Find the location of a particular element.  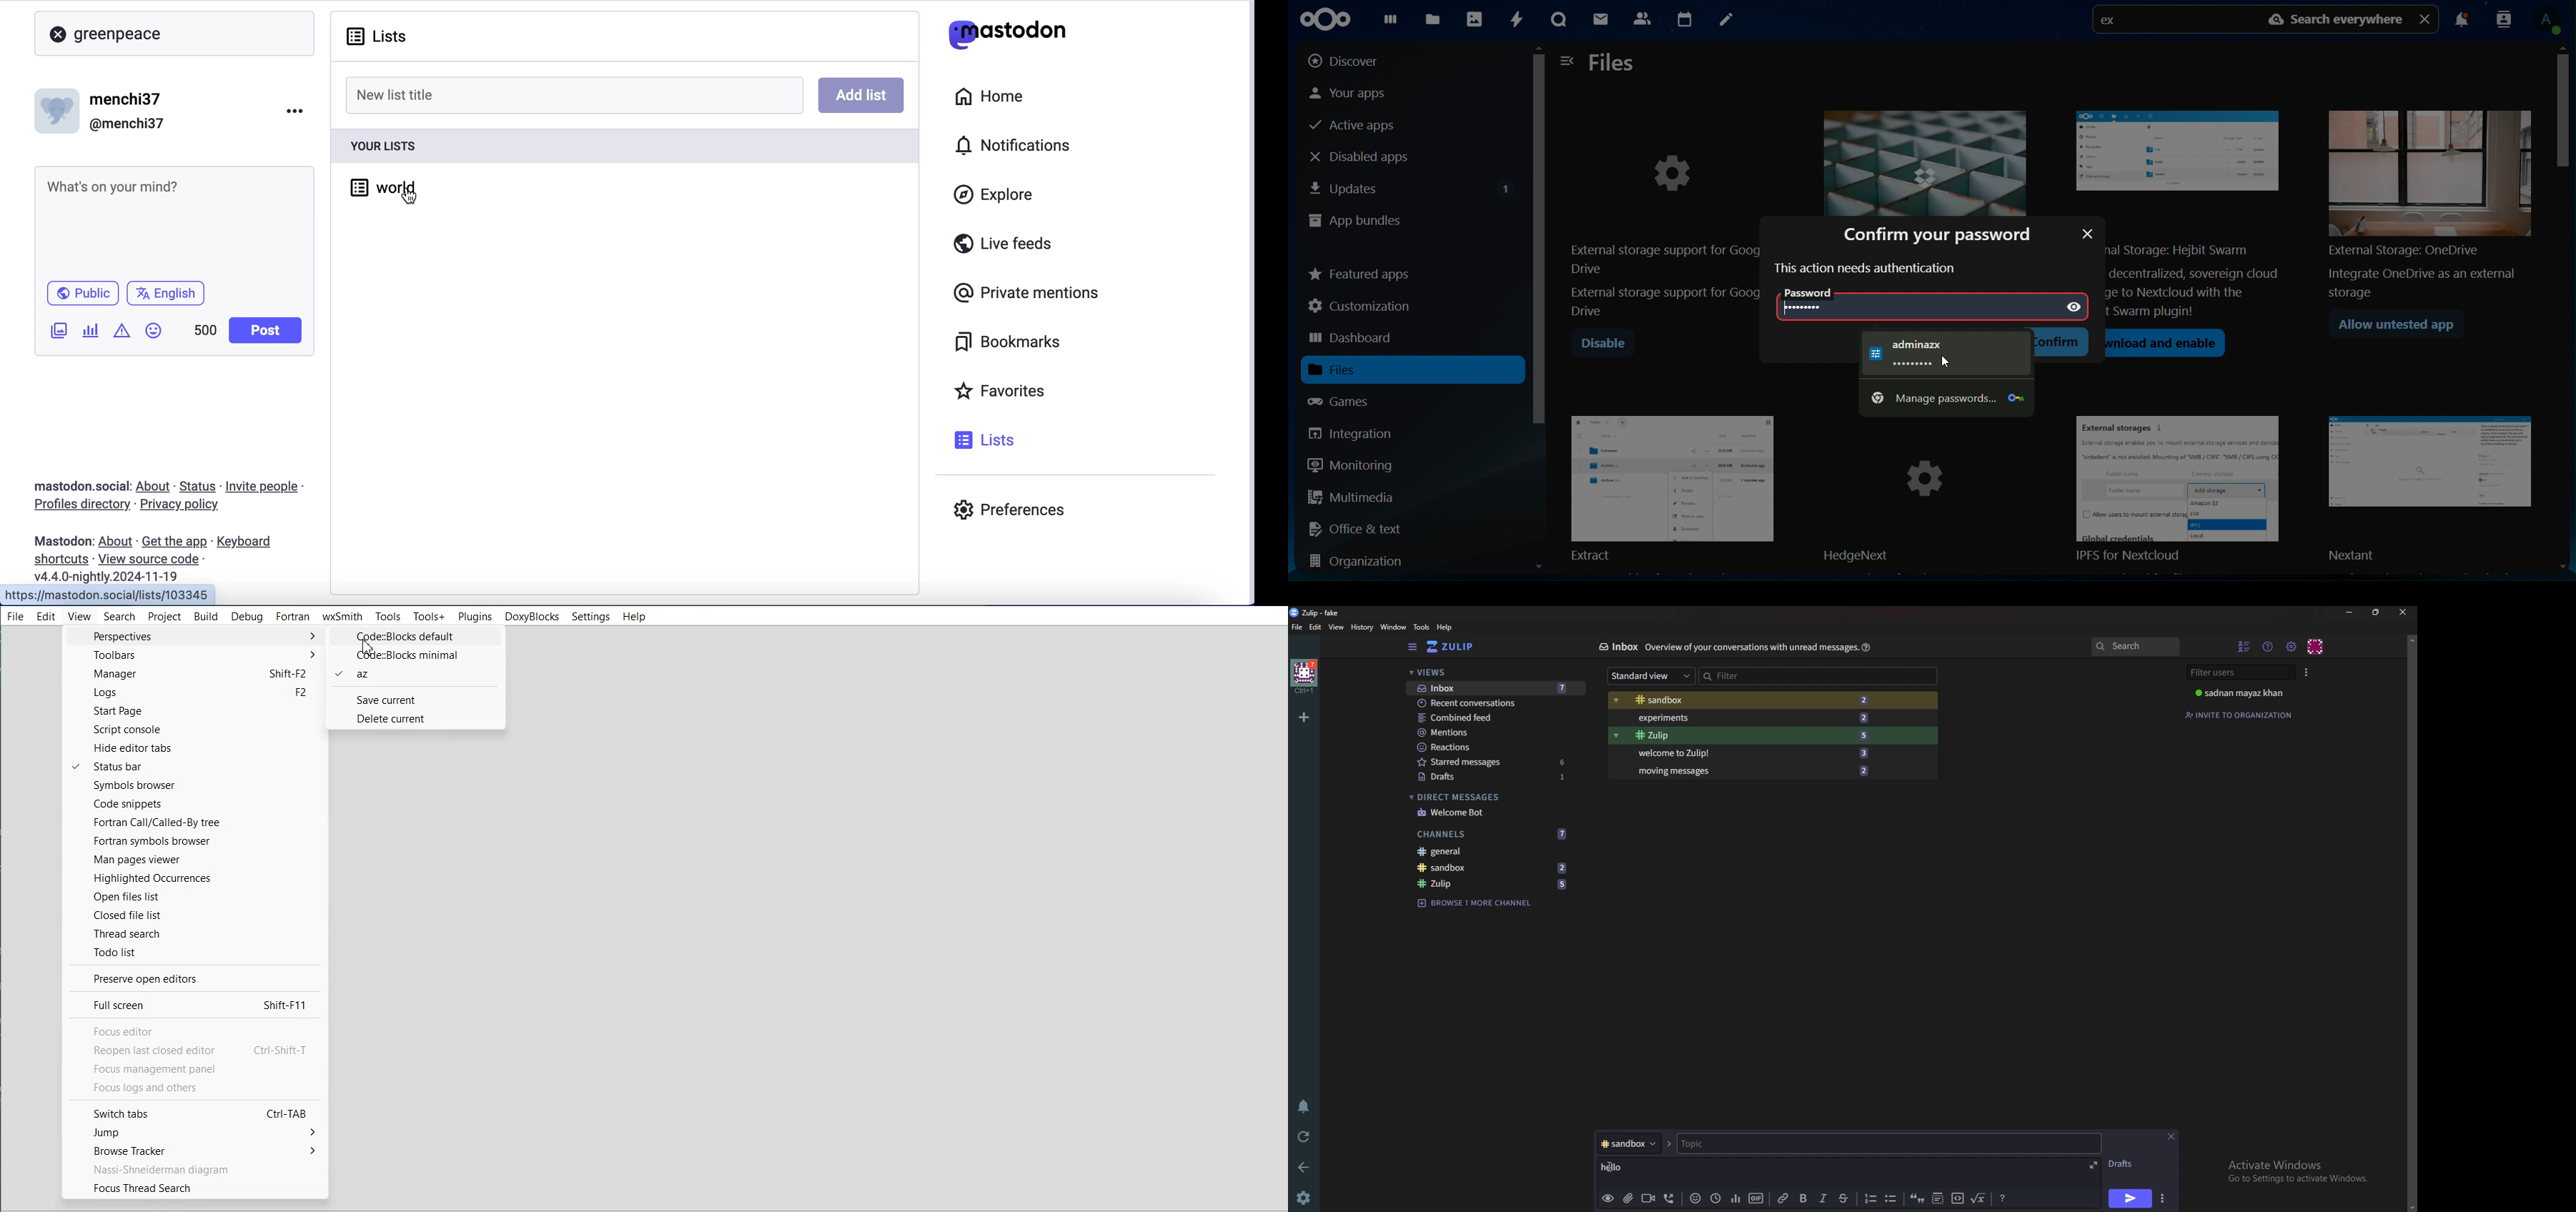

# Zulip is located at coordinates (1688, 736).